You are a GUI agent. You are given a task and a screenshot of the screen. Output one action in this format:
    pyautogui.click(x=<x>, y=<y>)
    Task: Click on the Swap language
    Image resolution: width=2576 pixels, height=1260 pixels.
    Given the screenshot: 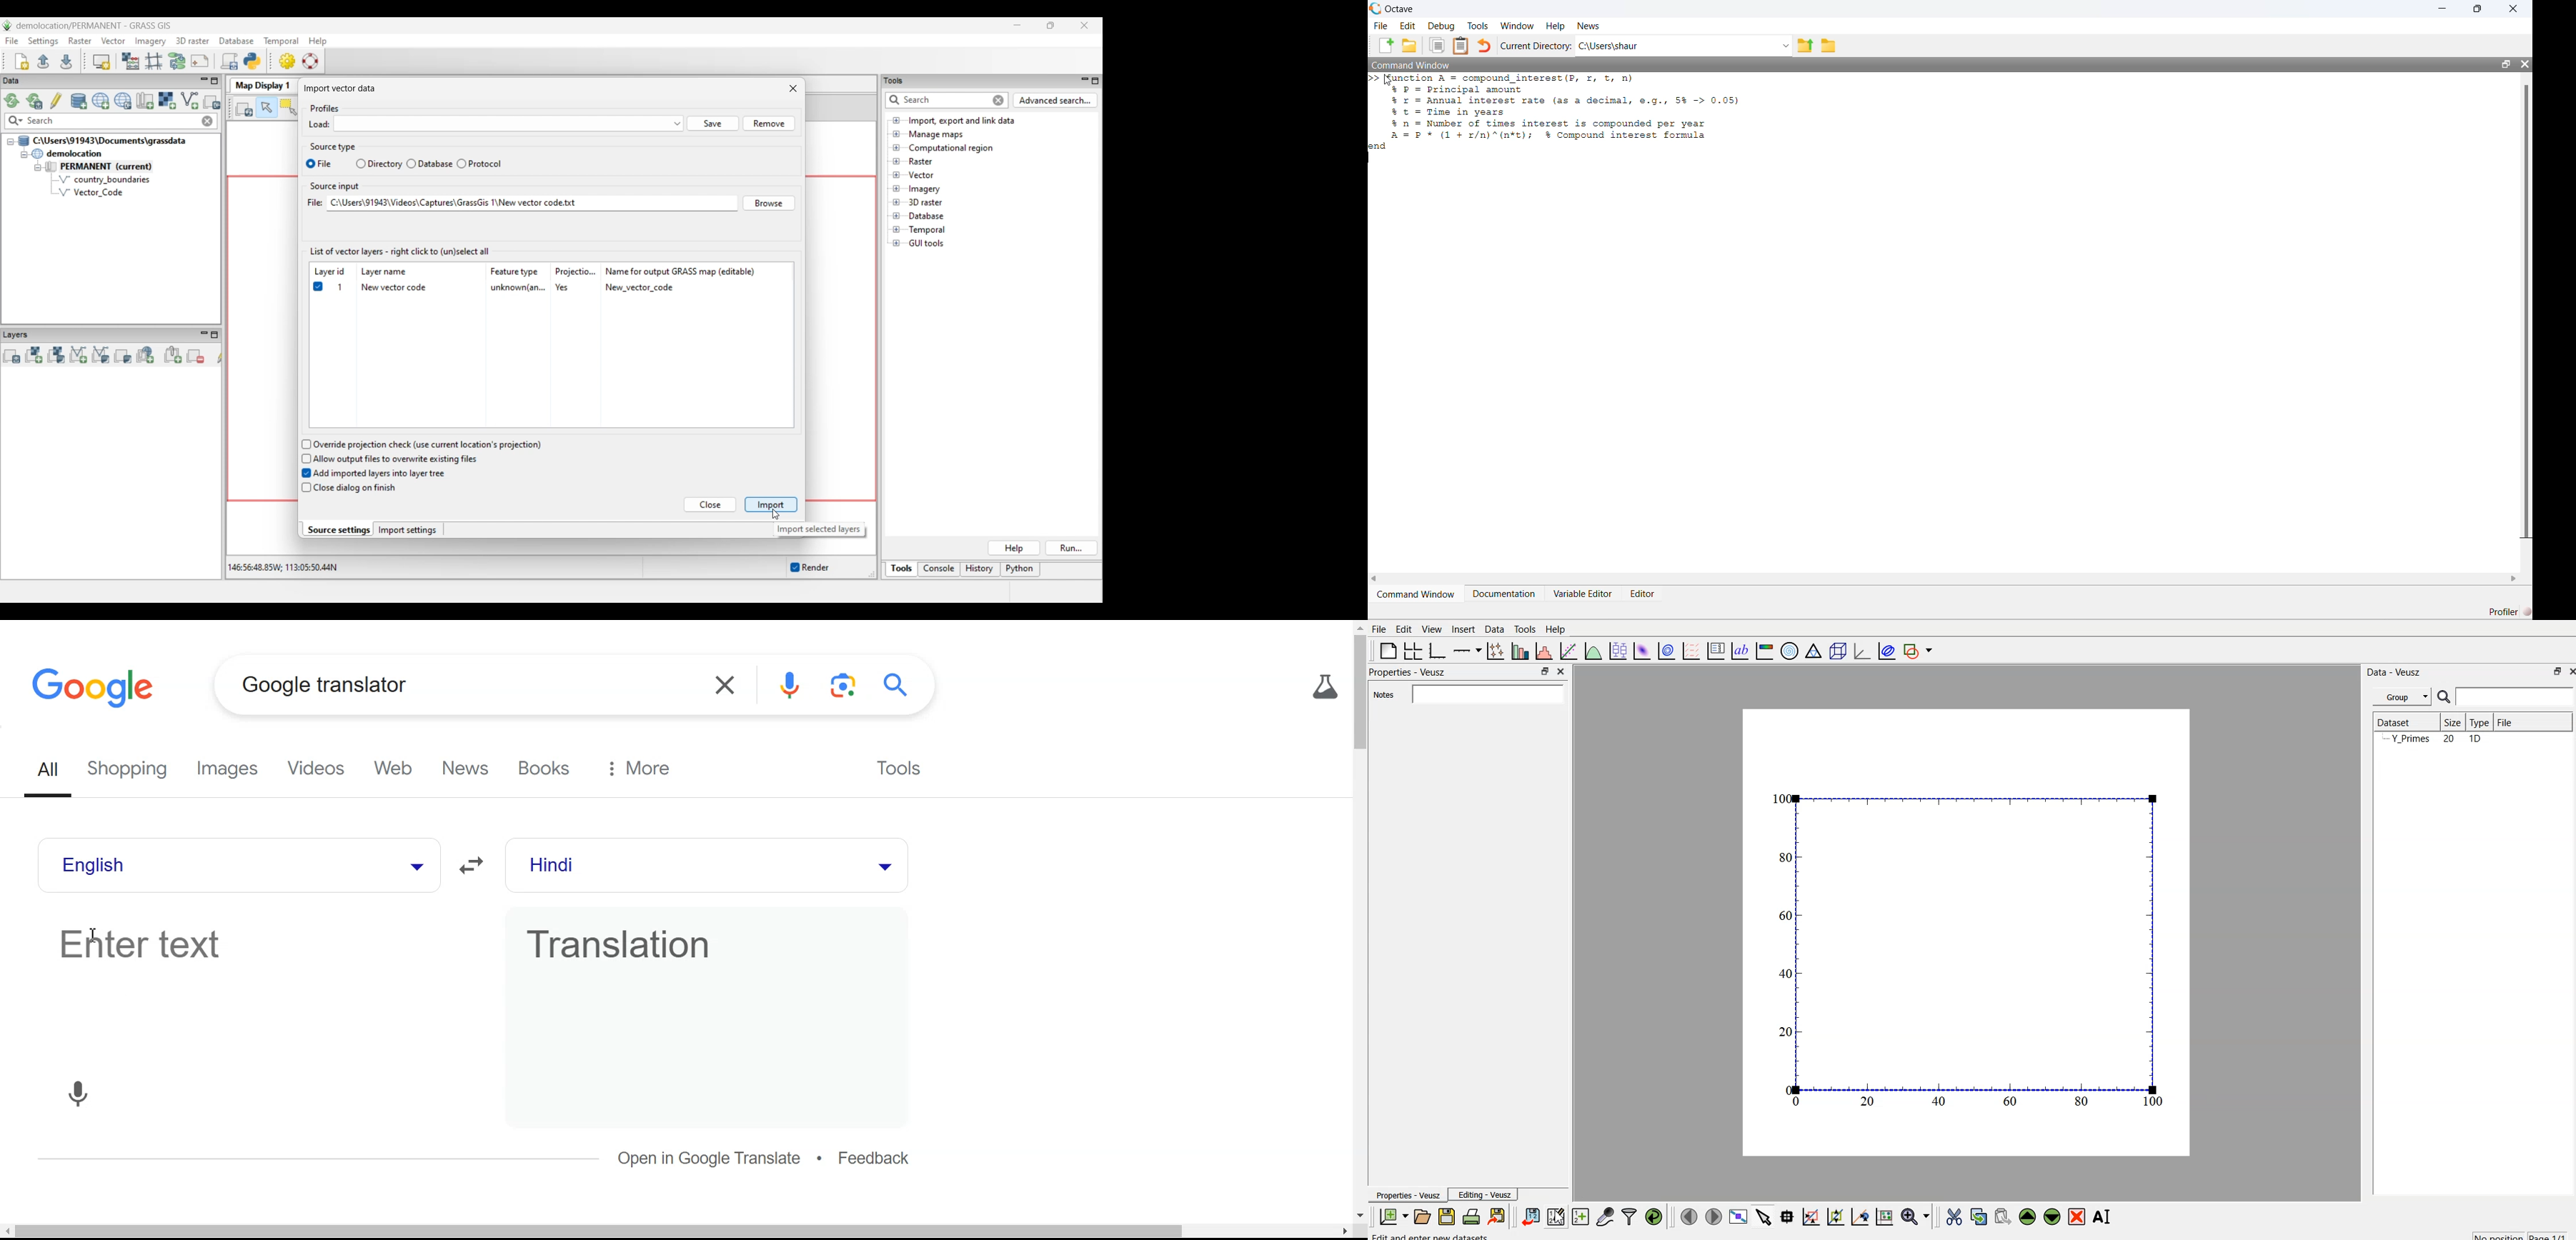 What is the action you would take?
    pyautogui.click(x=475, y=866)
    